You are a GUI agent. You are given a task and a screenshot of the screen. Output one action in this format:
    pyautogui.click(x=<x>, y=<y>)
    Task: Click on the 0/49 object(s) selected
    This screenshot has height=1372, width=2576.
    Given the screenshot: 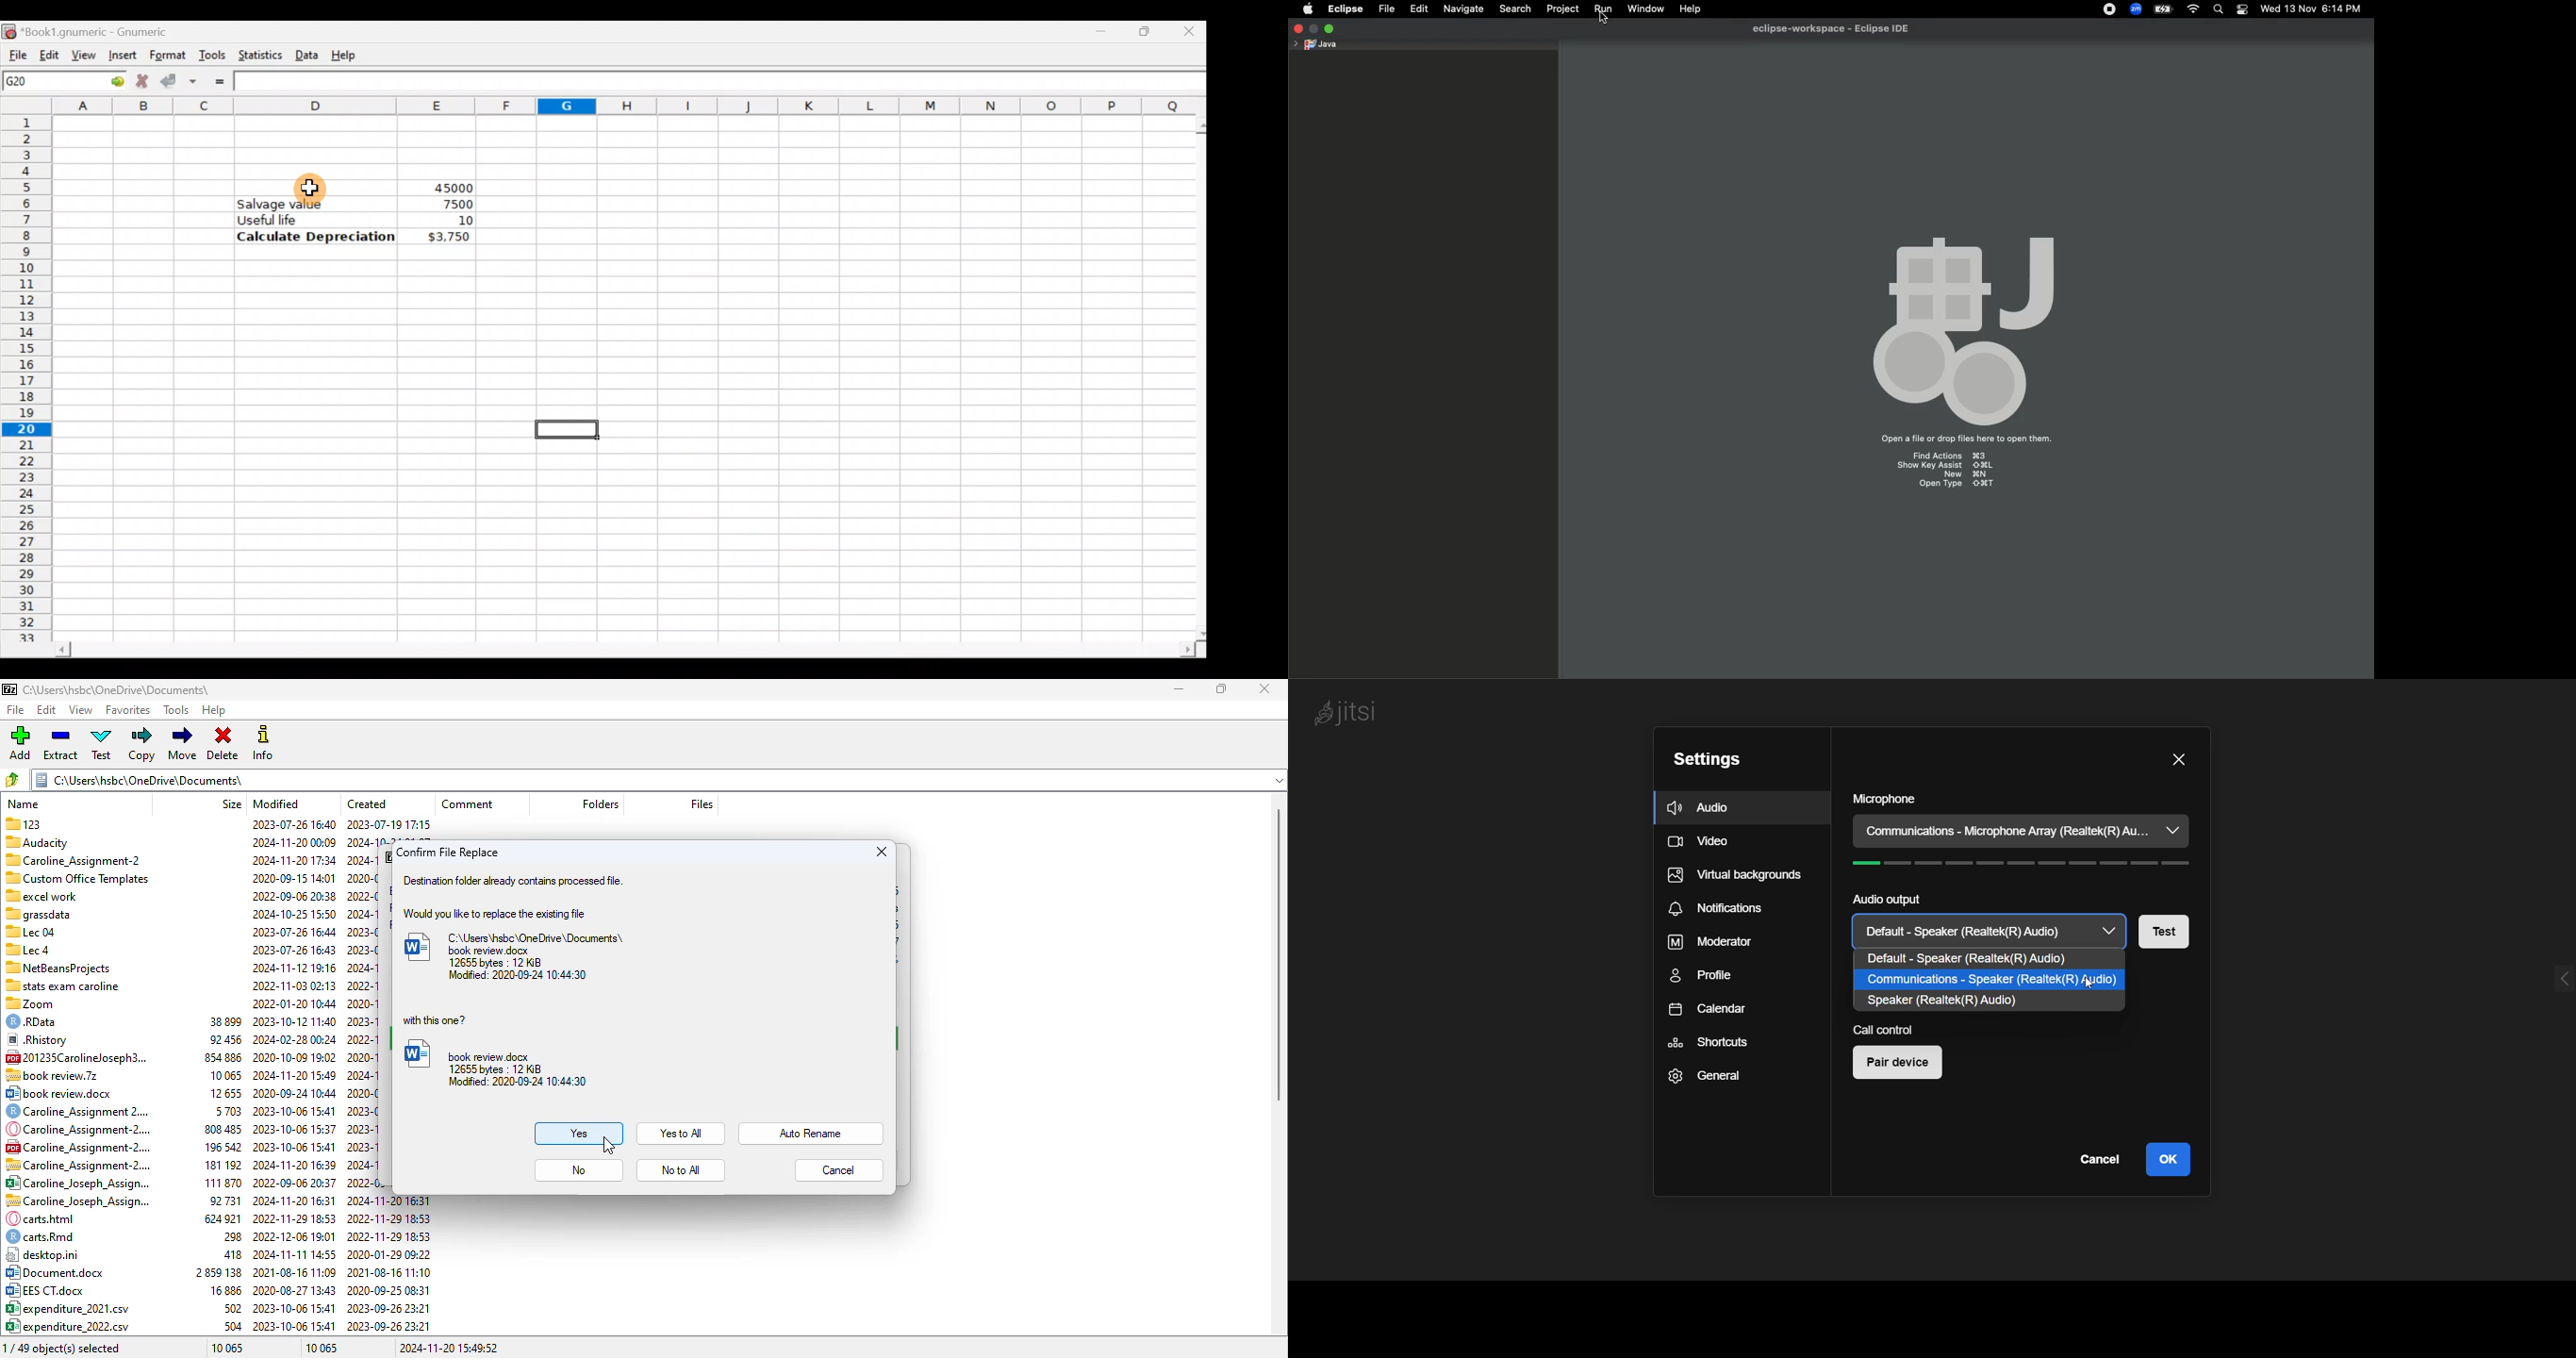 What is the action you would take?
    pyautogui.click(x=62, y=1348)
    